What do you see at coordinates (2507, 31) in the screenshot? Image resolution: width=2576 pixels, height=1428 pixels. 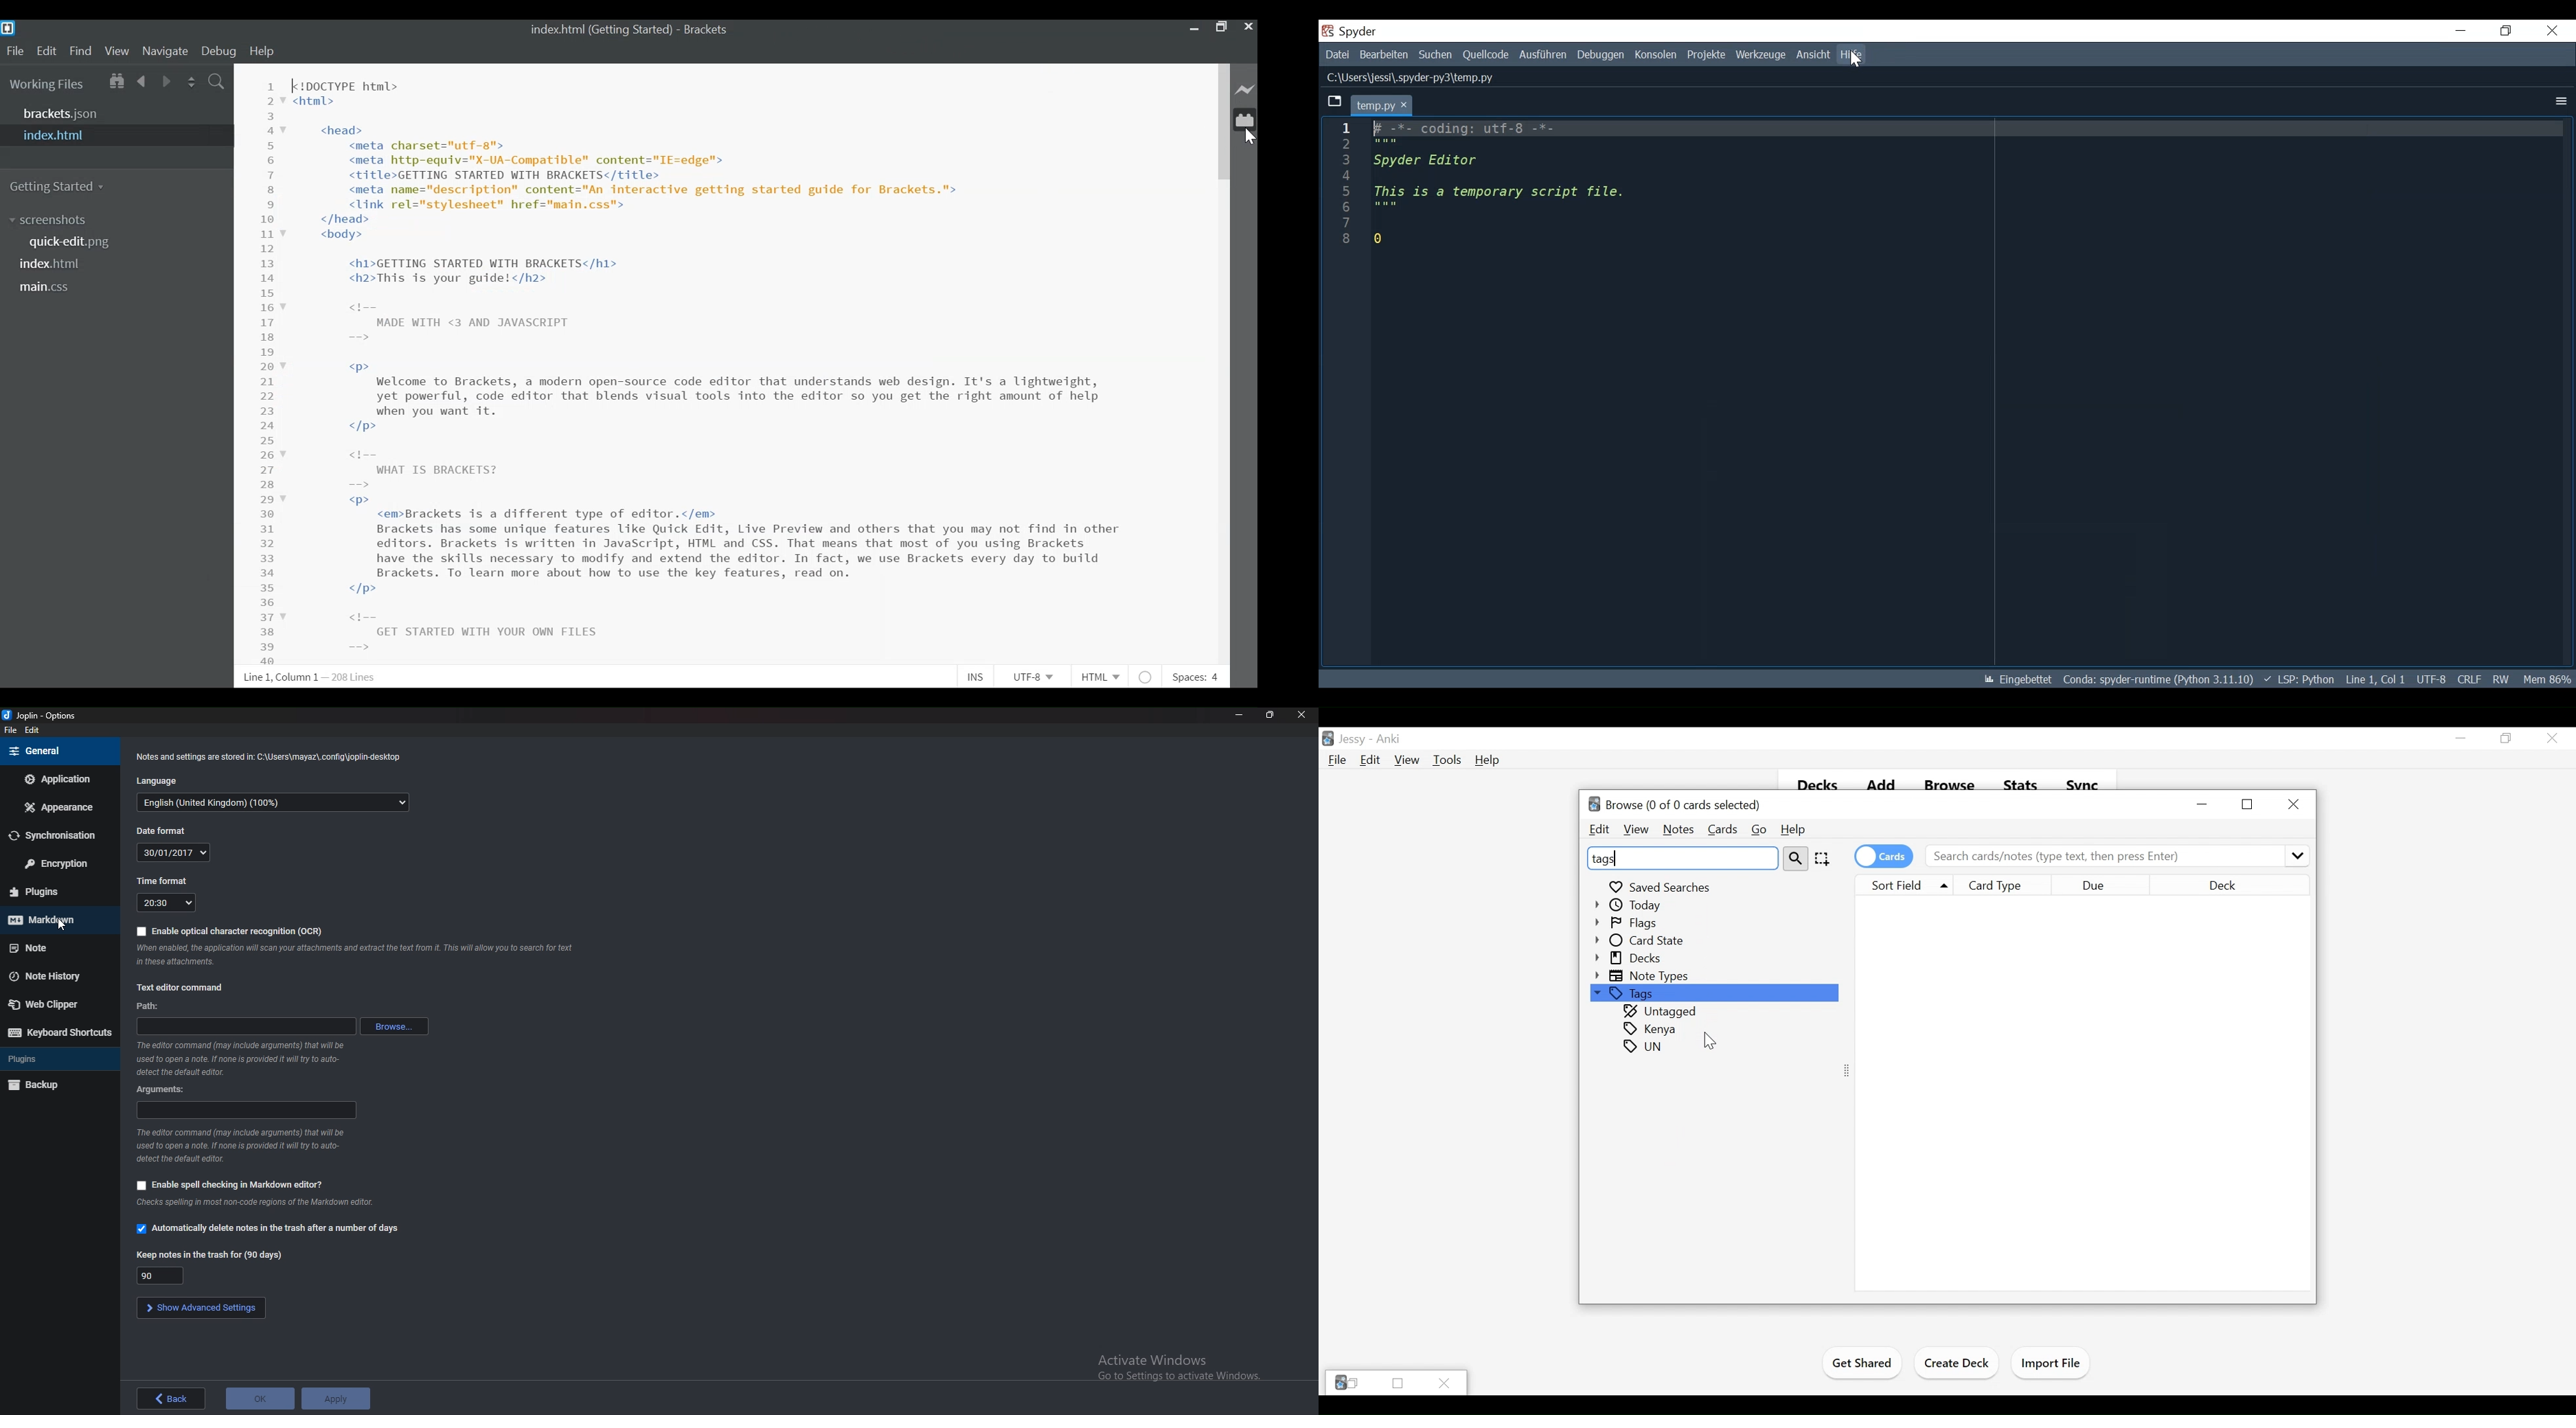 I see `Restore` at bounding box center [2507, 31].